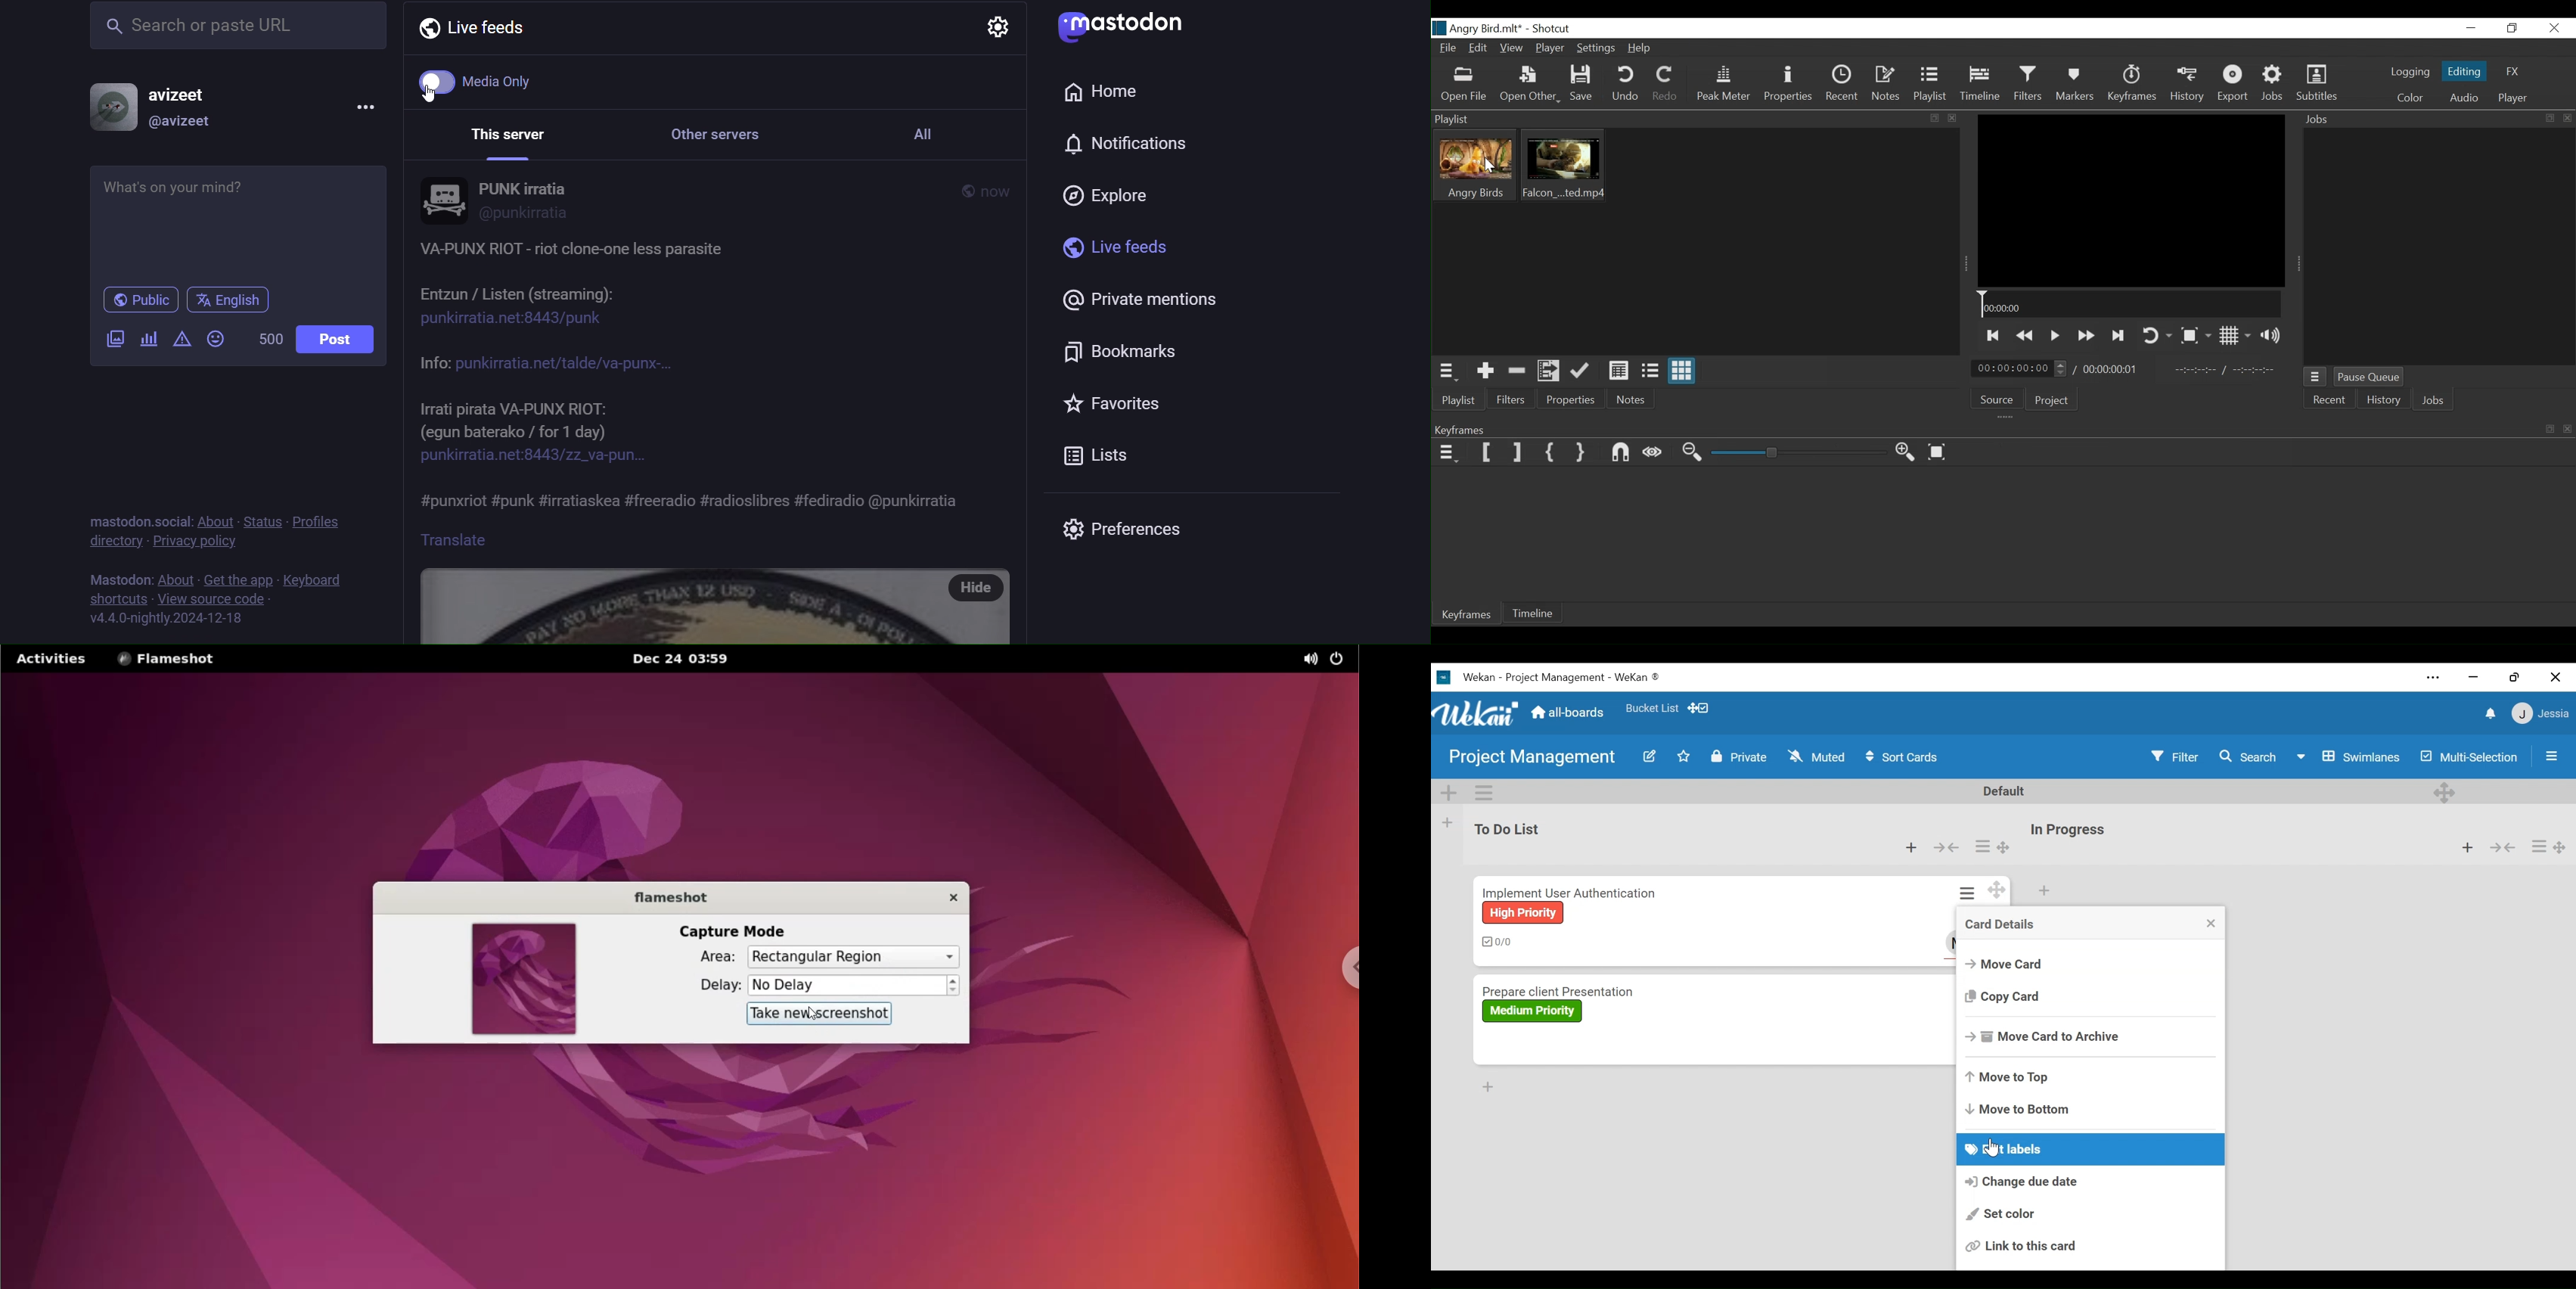 Image resolution: width=2576 pixels, height=1316 pixels. I want to click on Skip to the previous point, so click(1994, 336).